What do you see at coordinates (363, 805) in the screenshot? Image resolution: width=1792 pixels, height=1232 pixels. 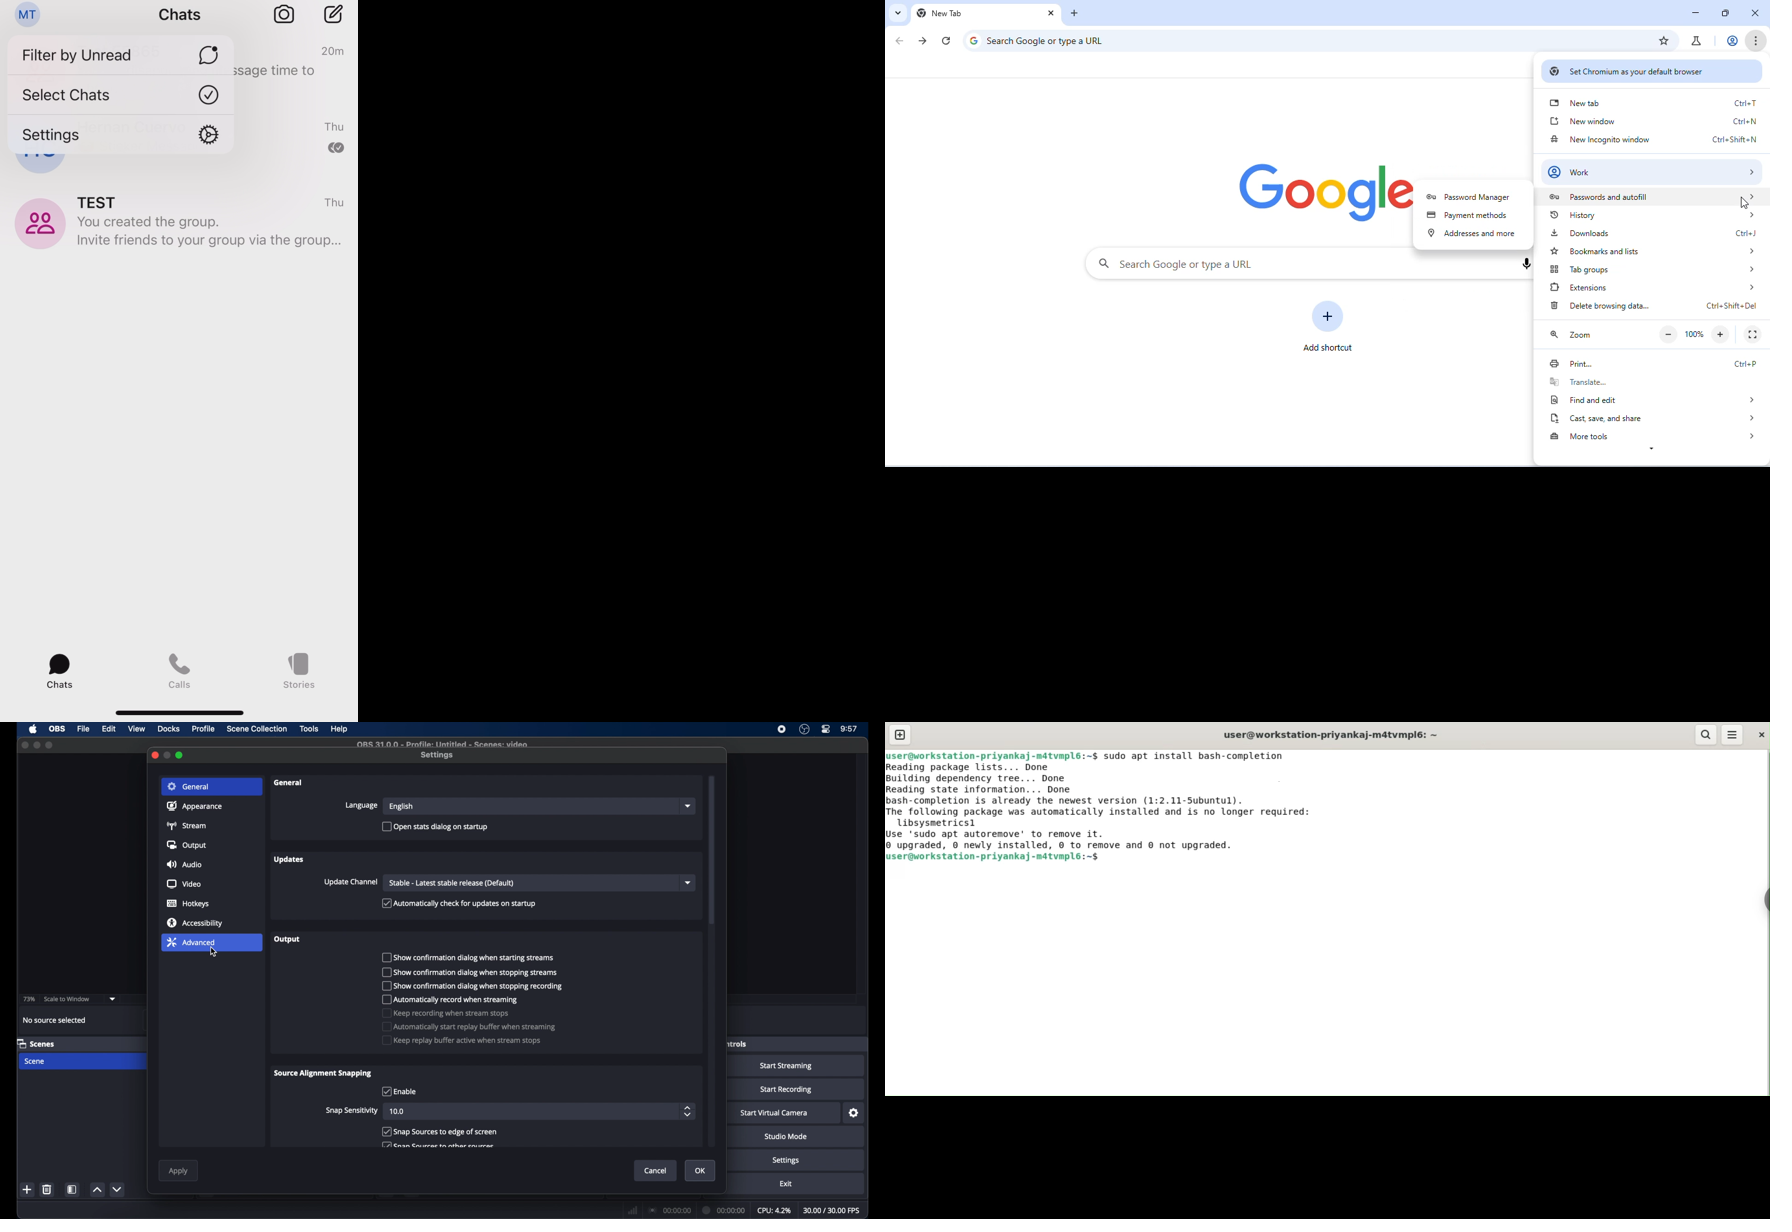 I see `language` at bounding box center [363, 805].